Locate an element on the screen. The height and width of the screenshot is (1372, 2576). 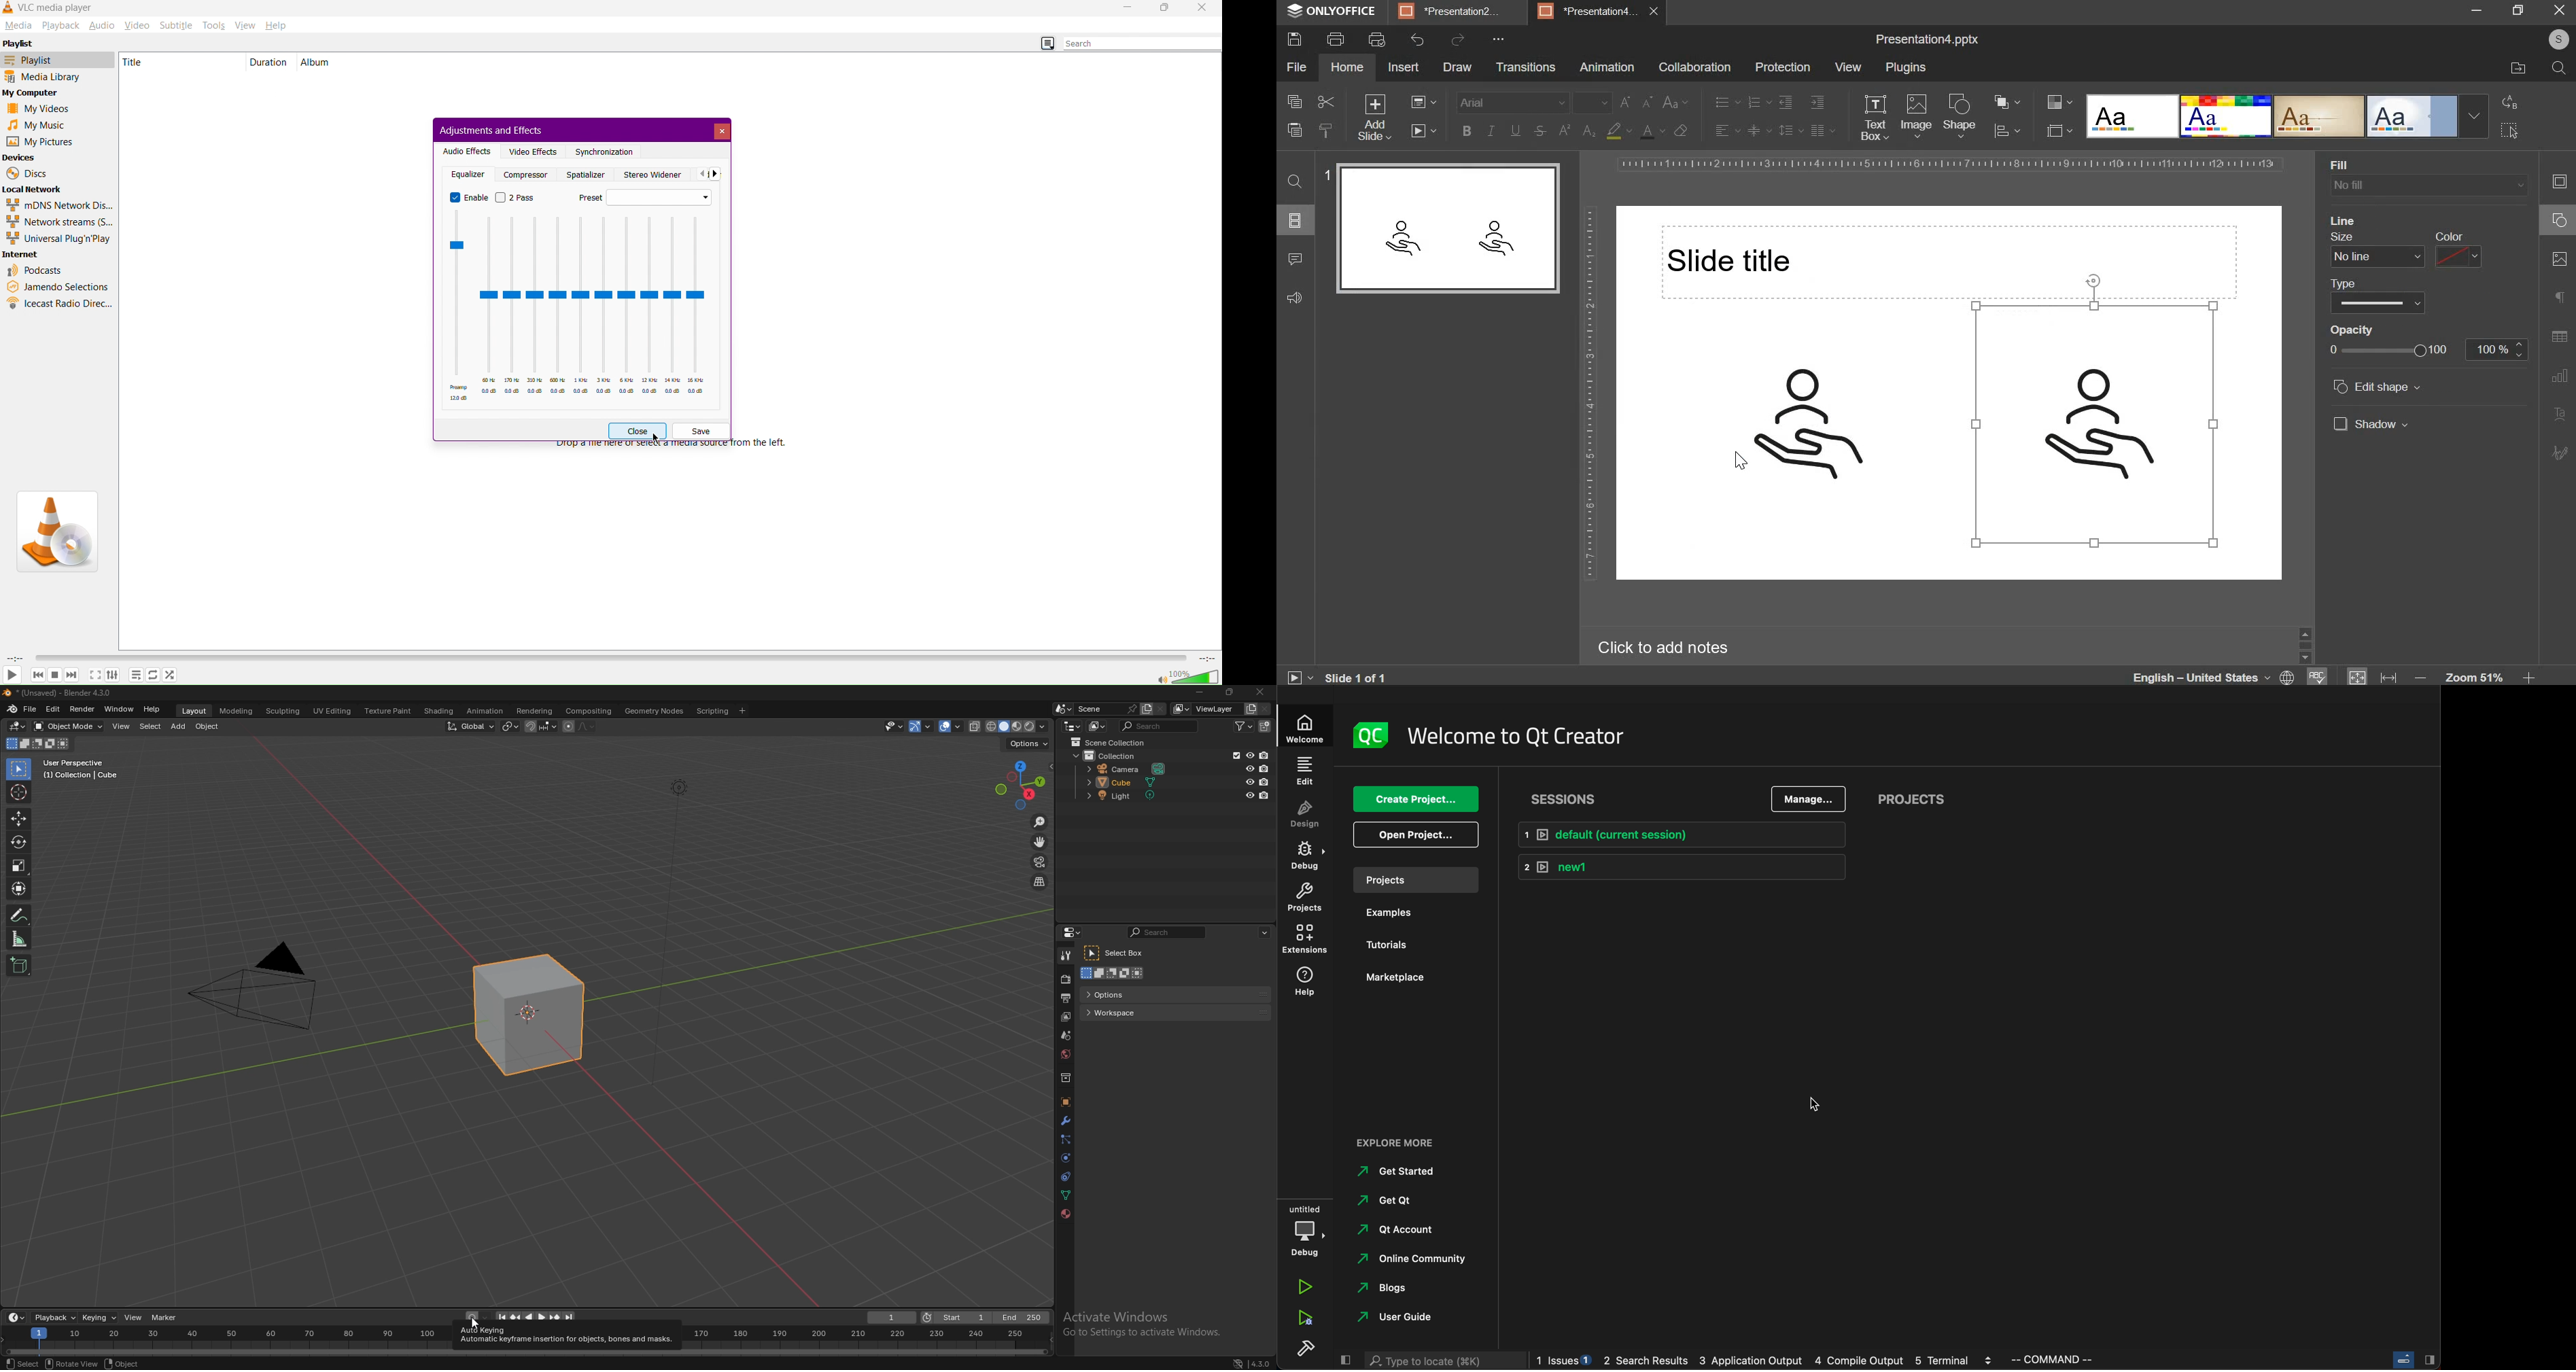
select is located at coordinates (2509, 129).